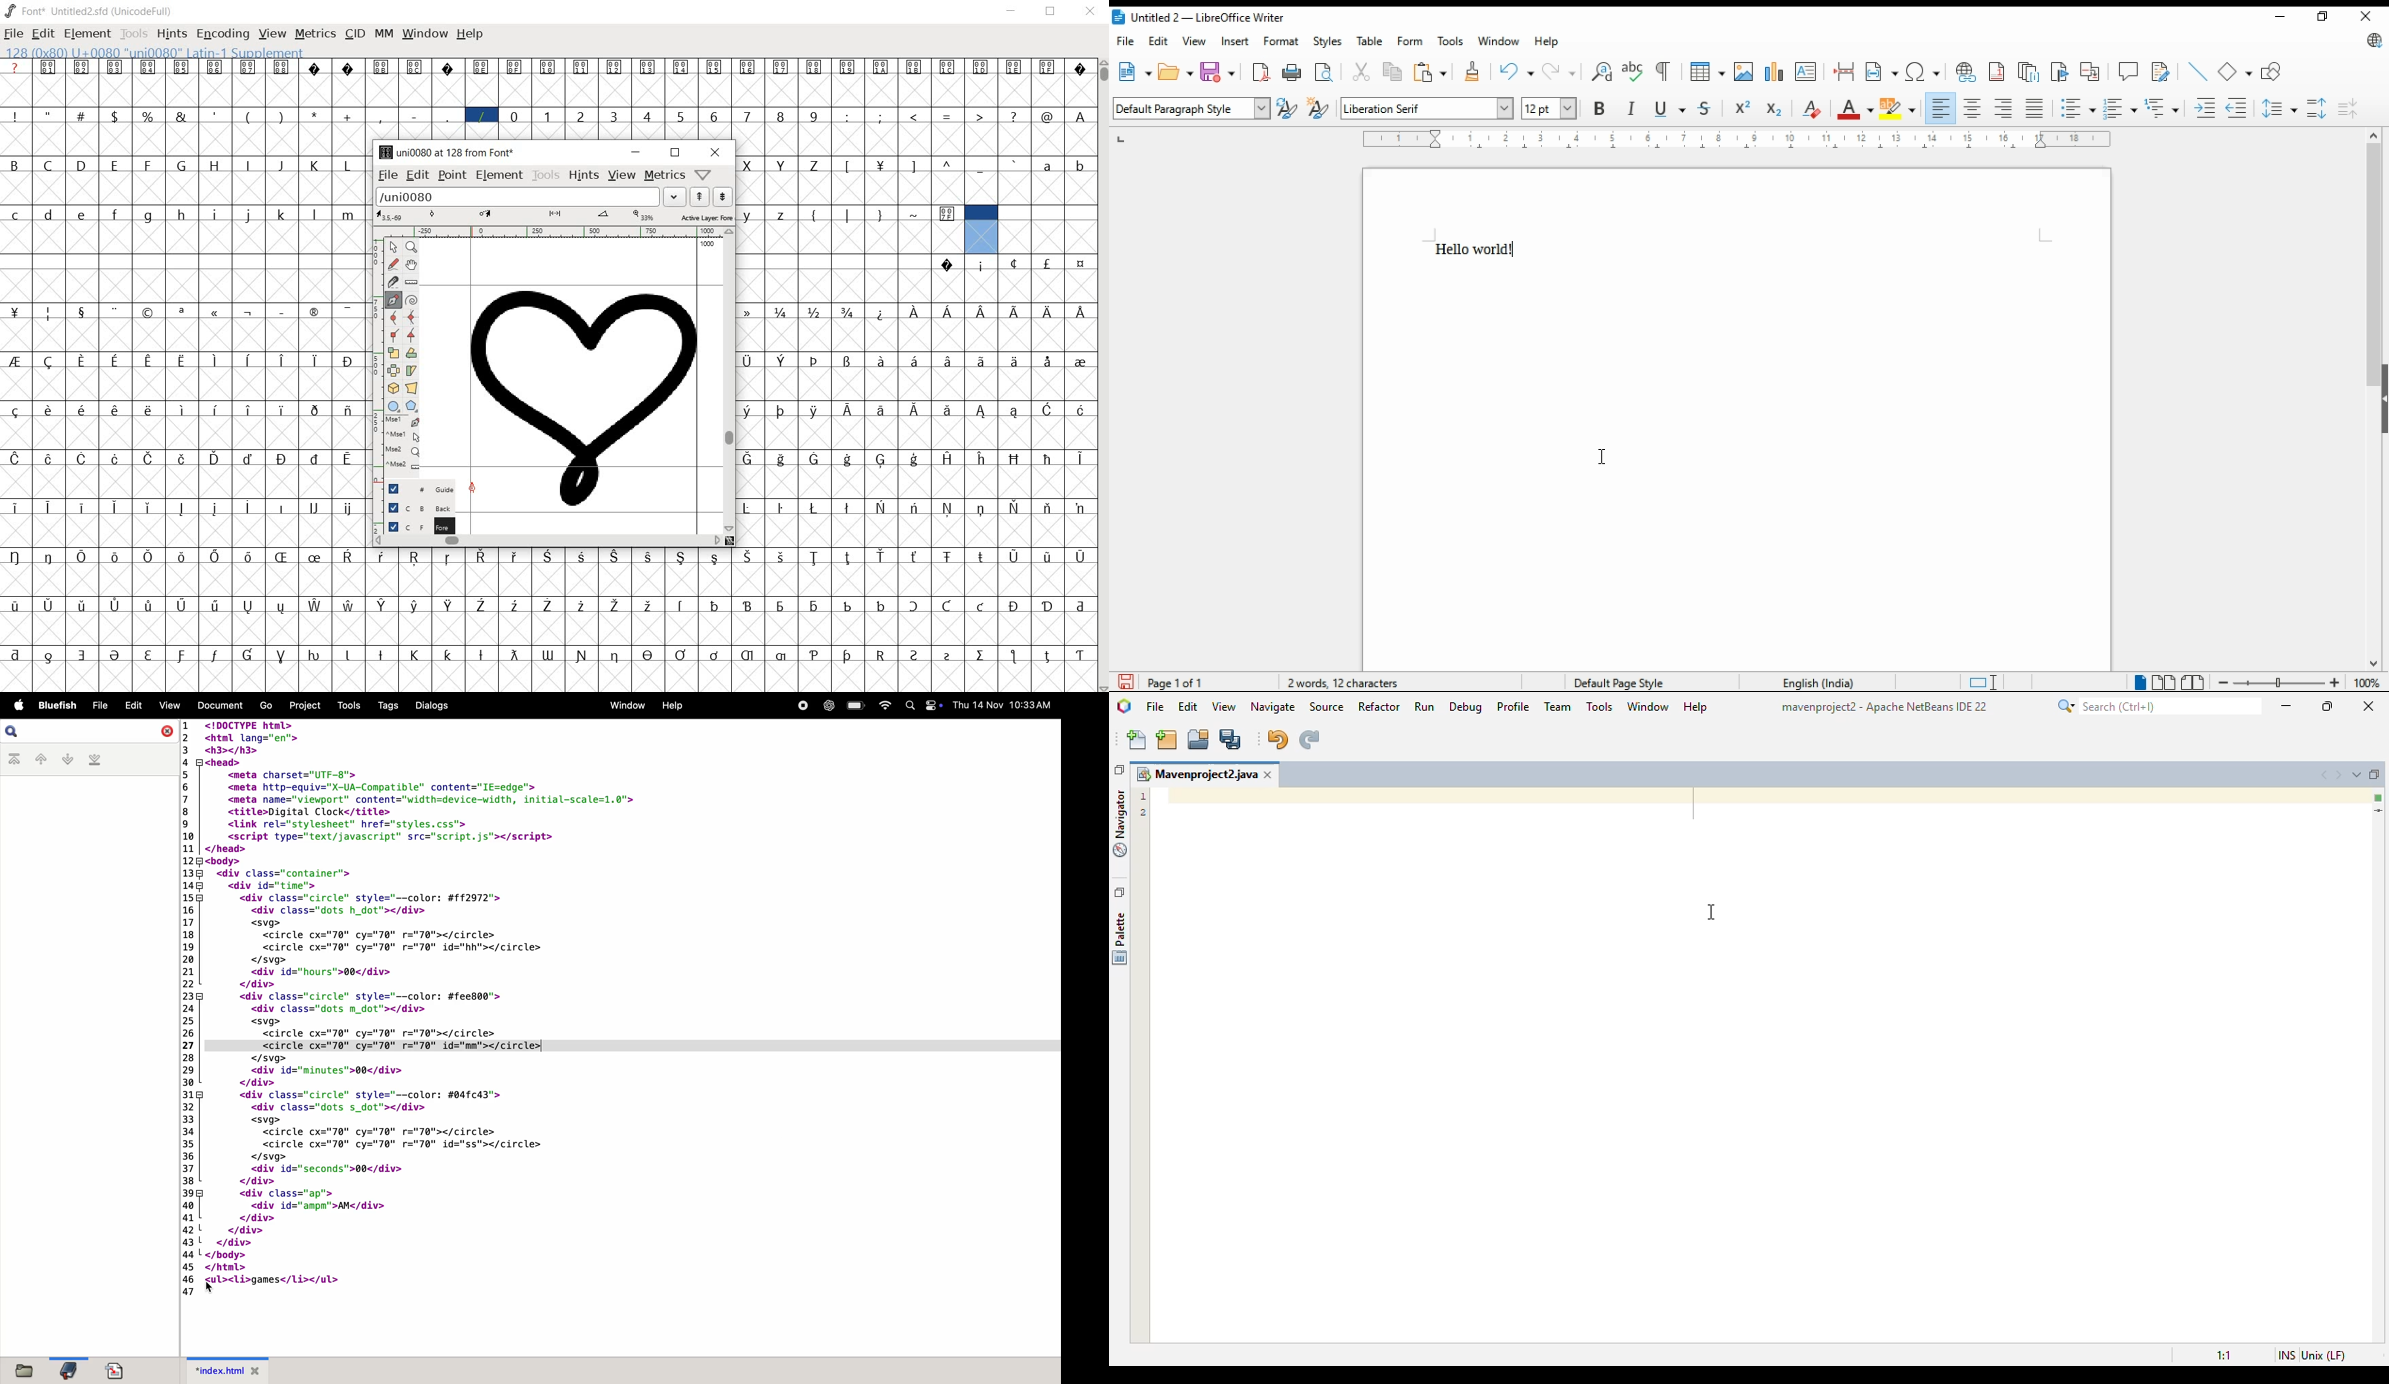 The image size is (2408, 1400). Describe the element at coordinates (182, 215) in the screenshot. I see `glyph` at that location.